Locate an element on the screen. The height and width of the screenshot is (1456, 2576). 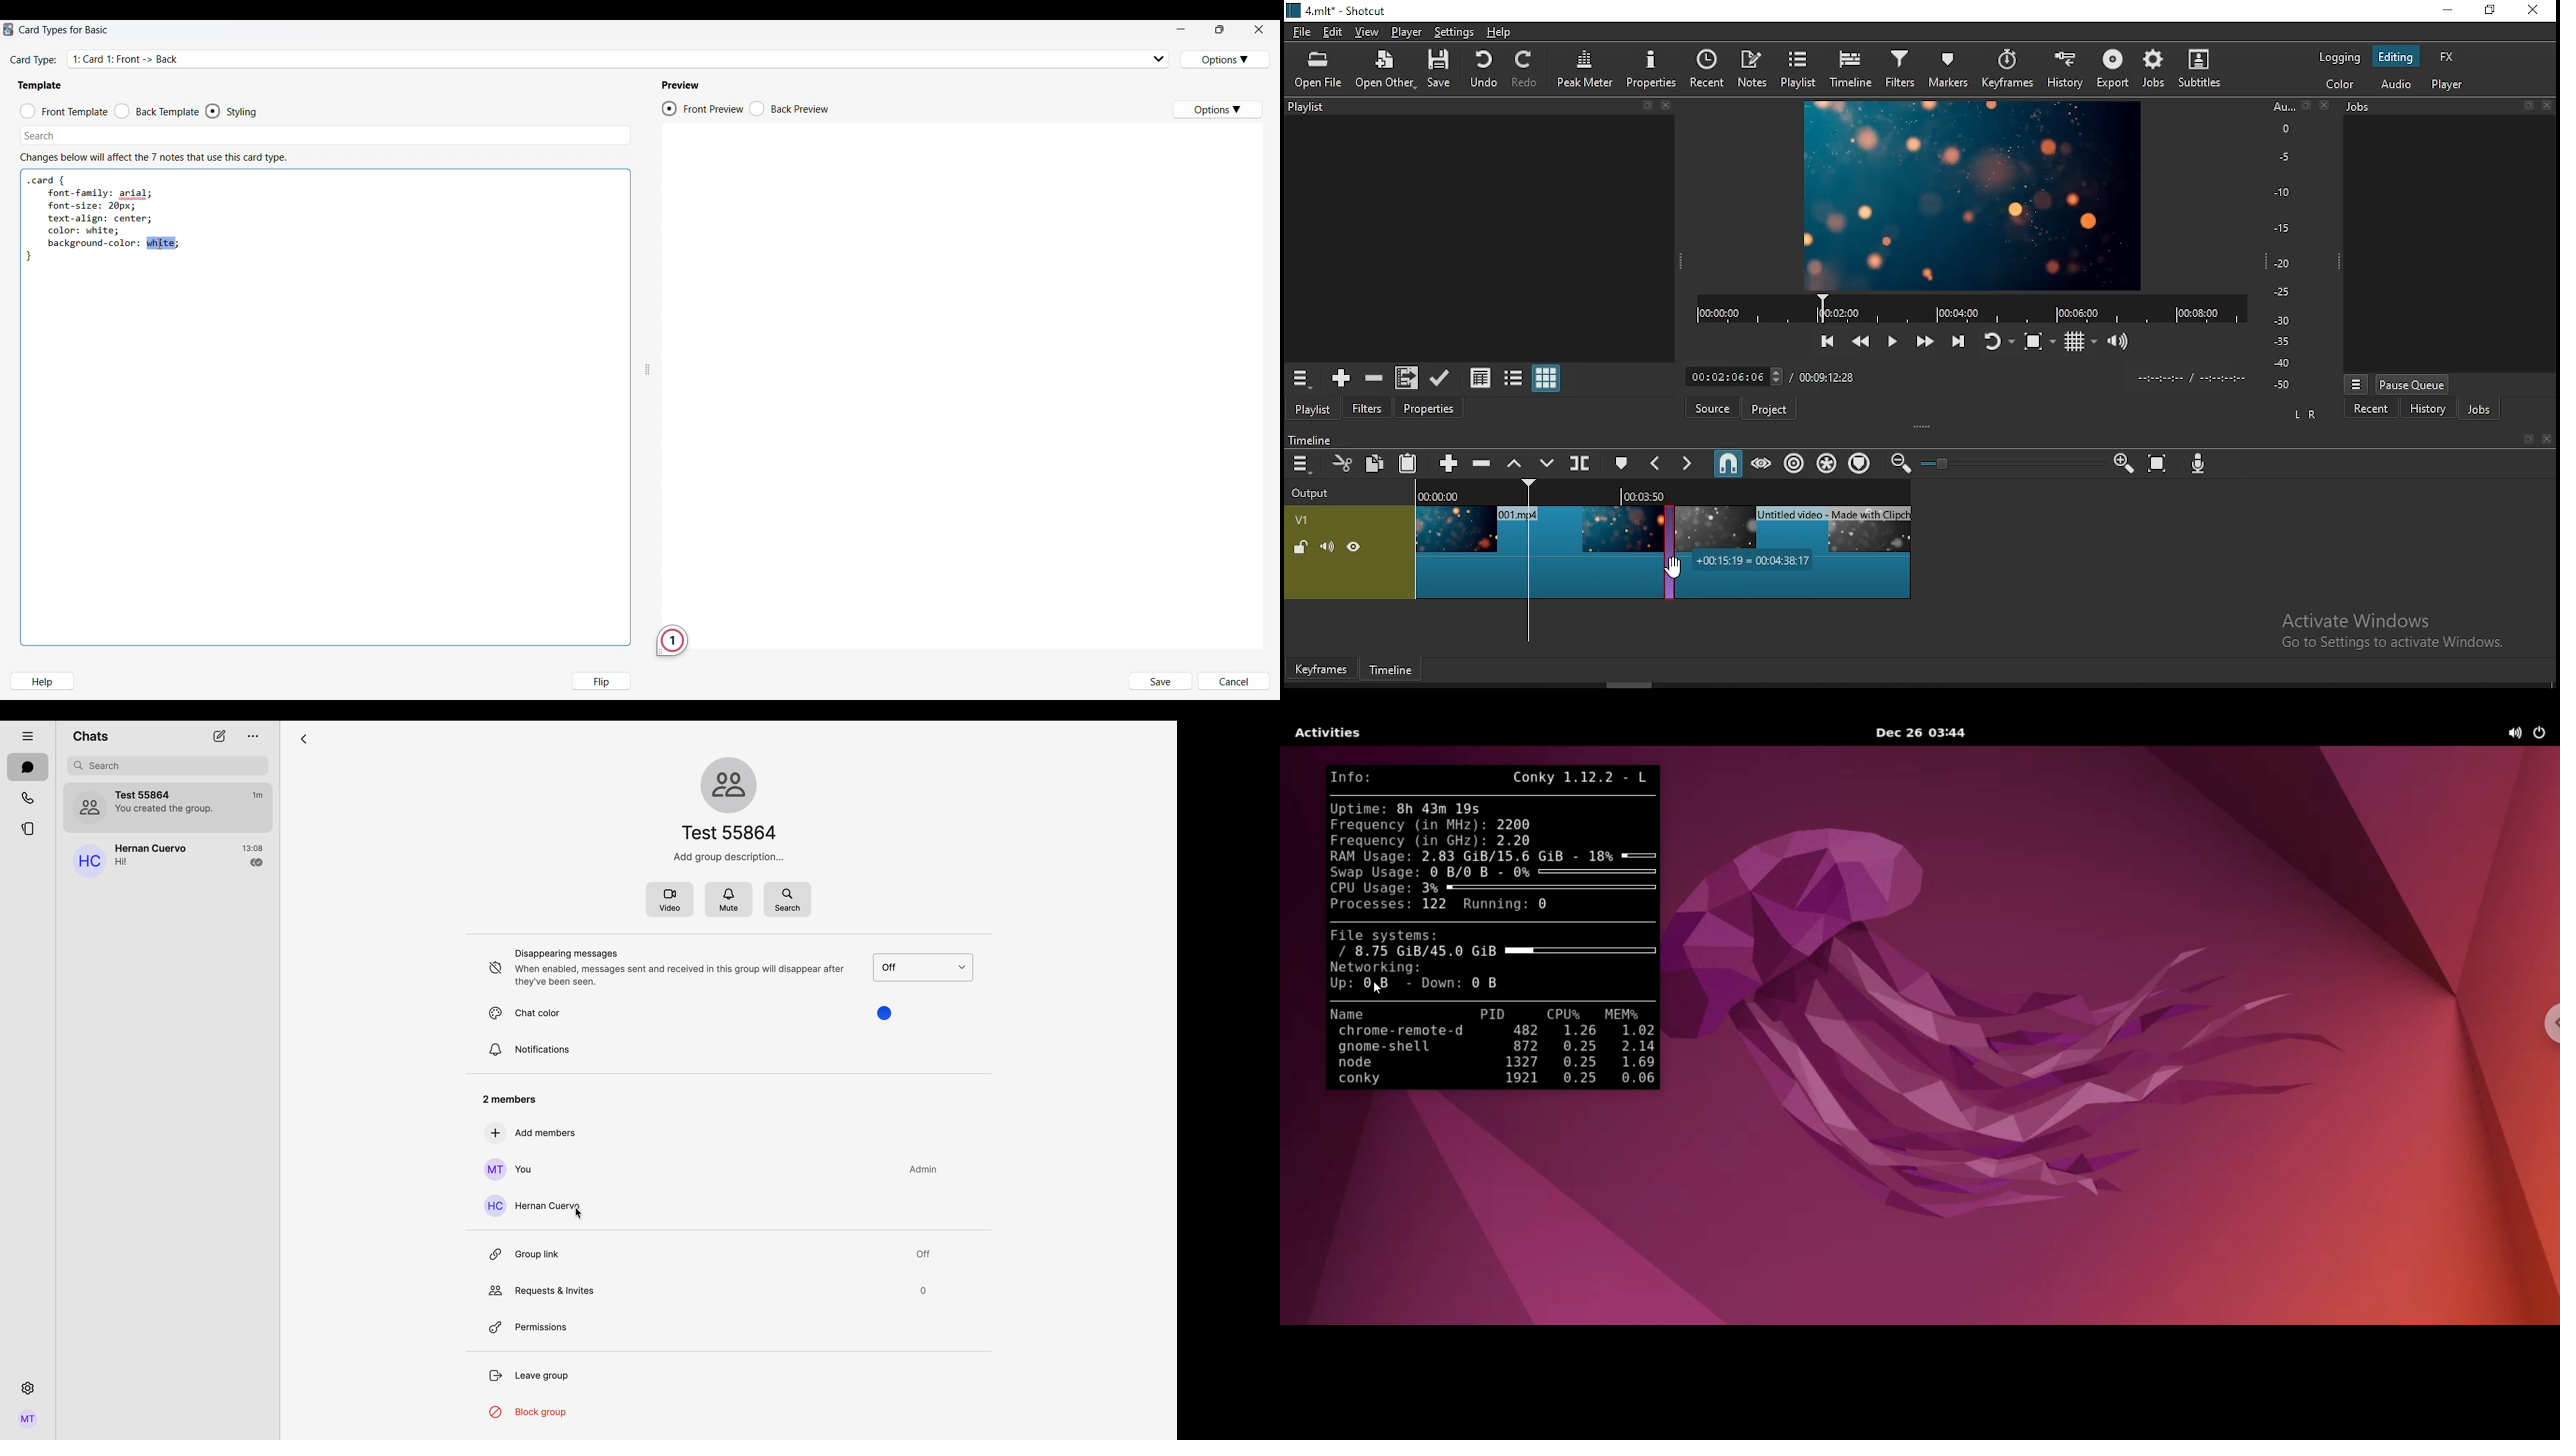
toggle player looping is located at coordinates (1997, 341).